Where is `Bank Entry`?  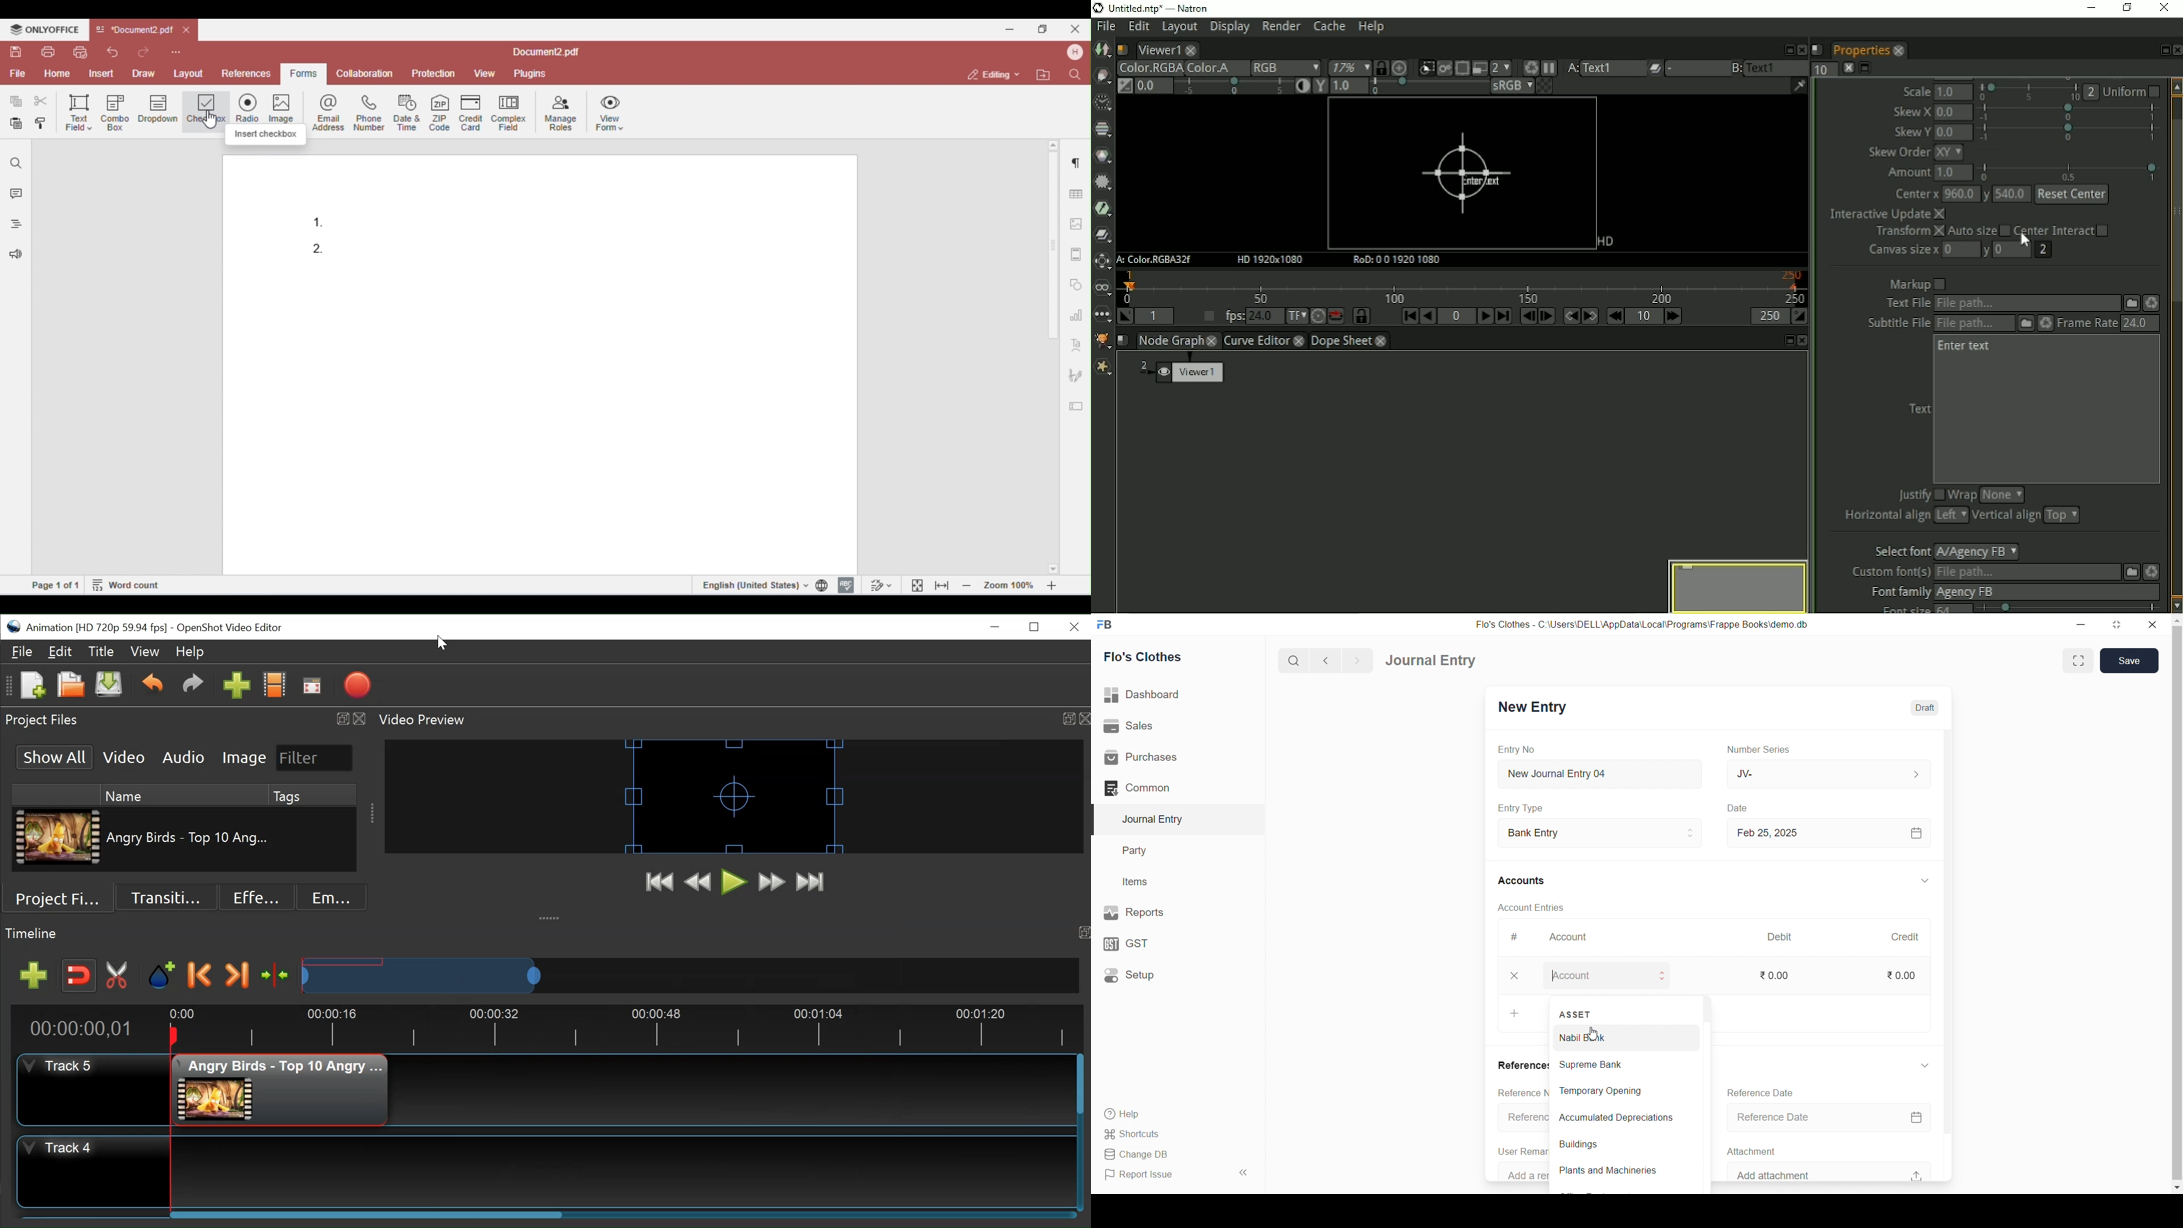
Bank Entry is located at coordinates (1605, 834).